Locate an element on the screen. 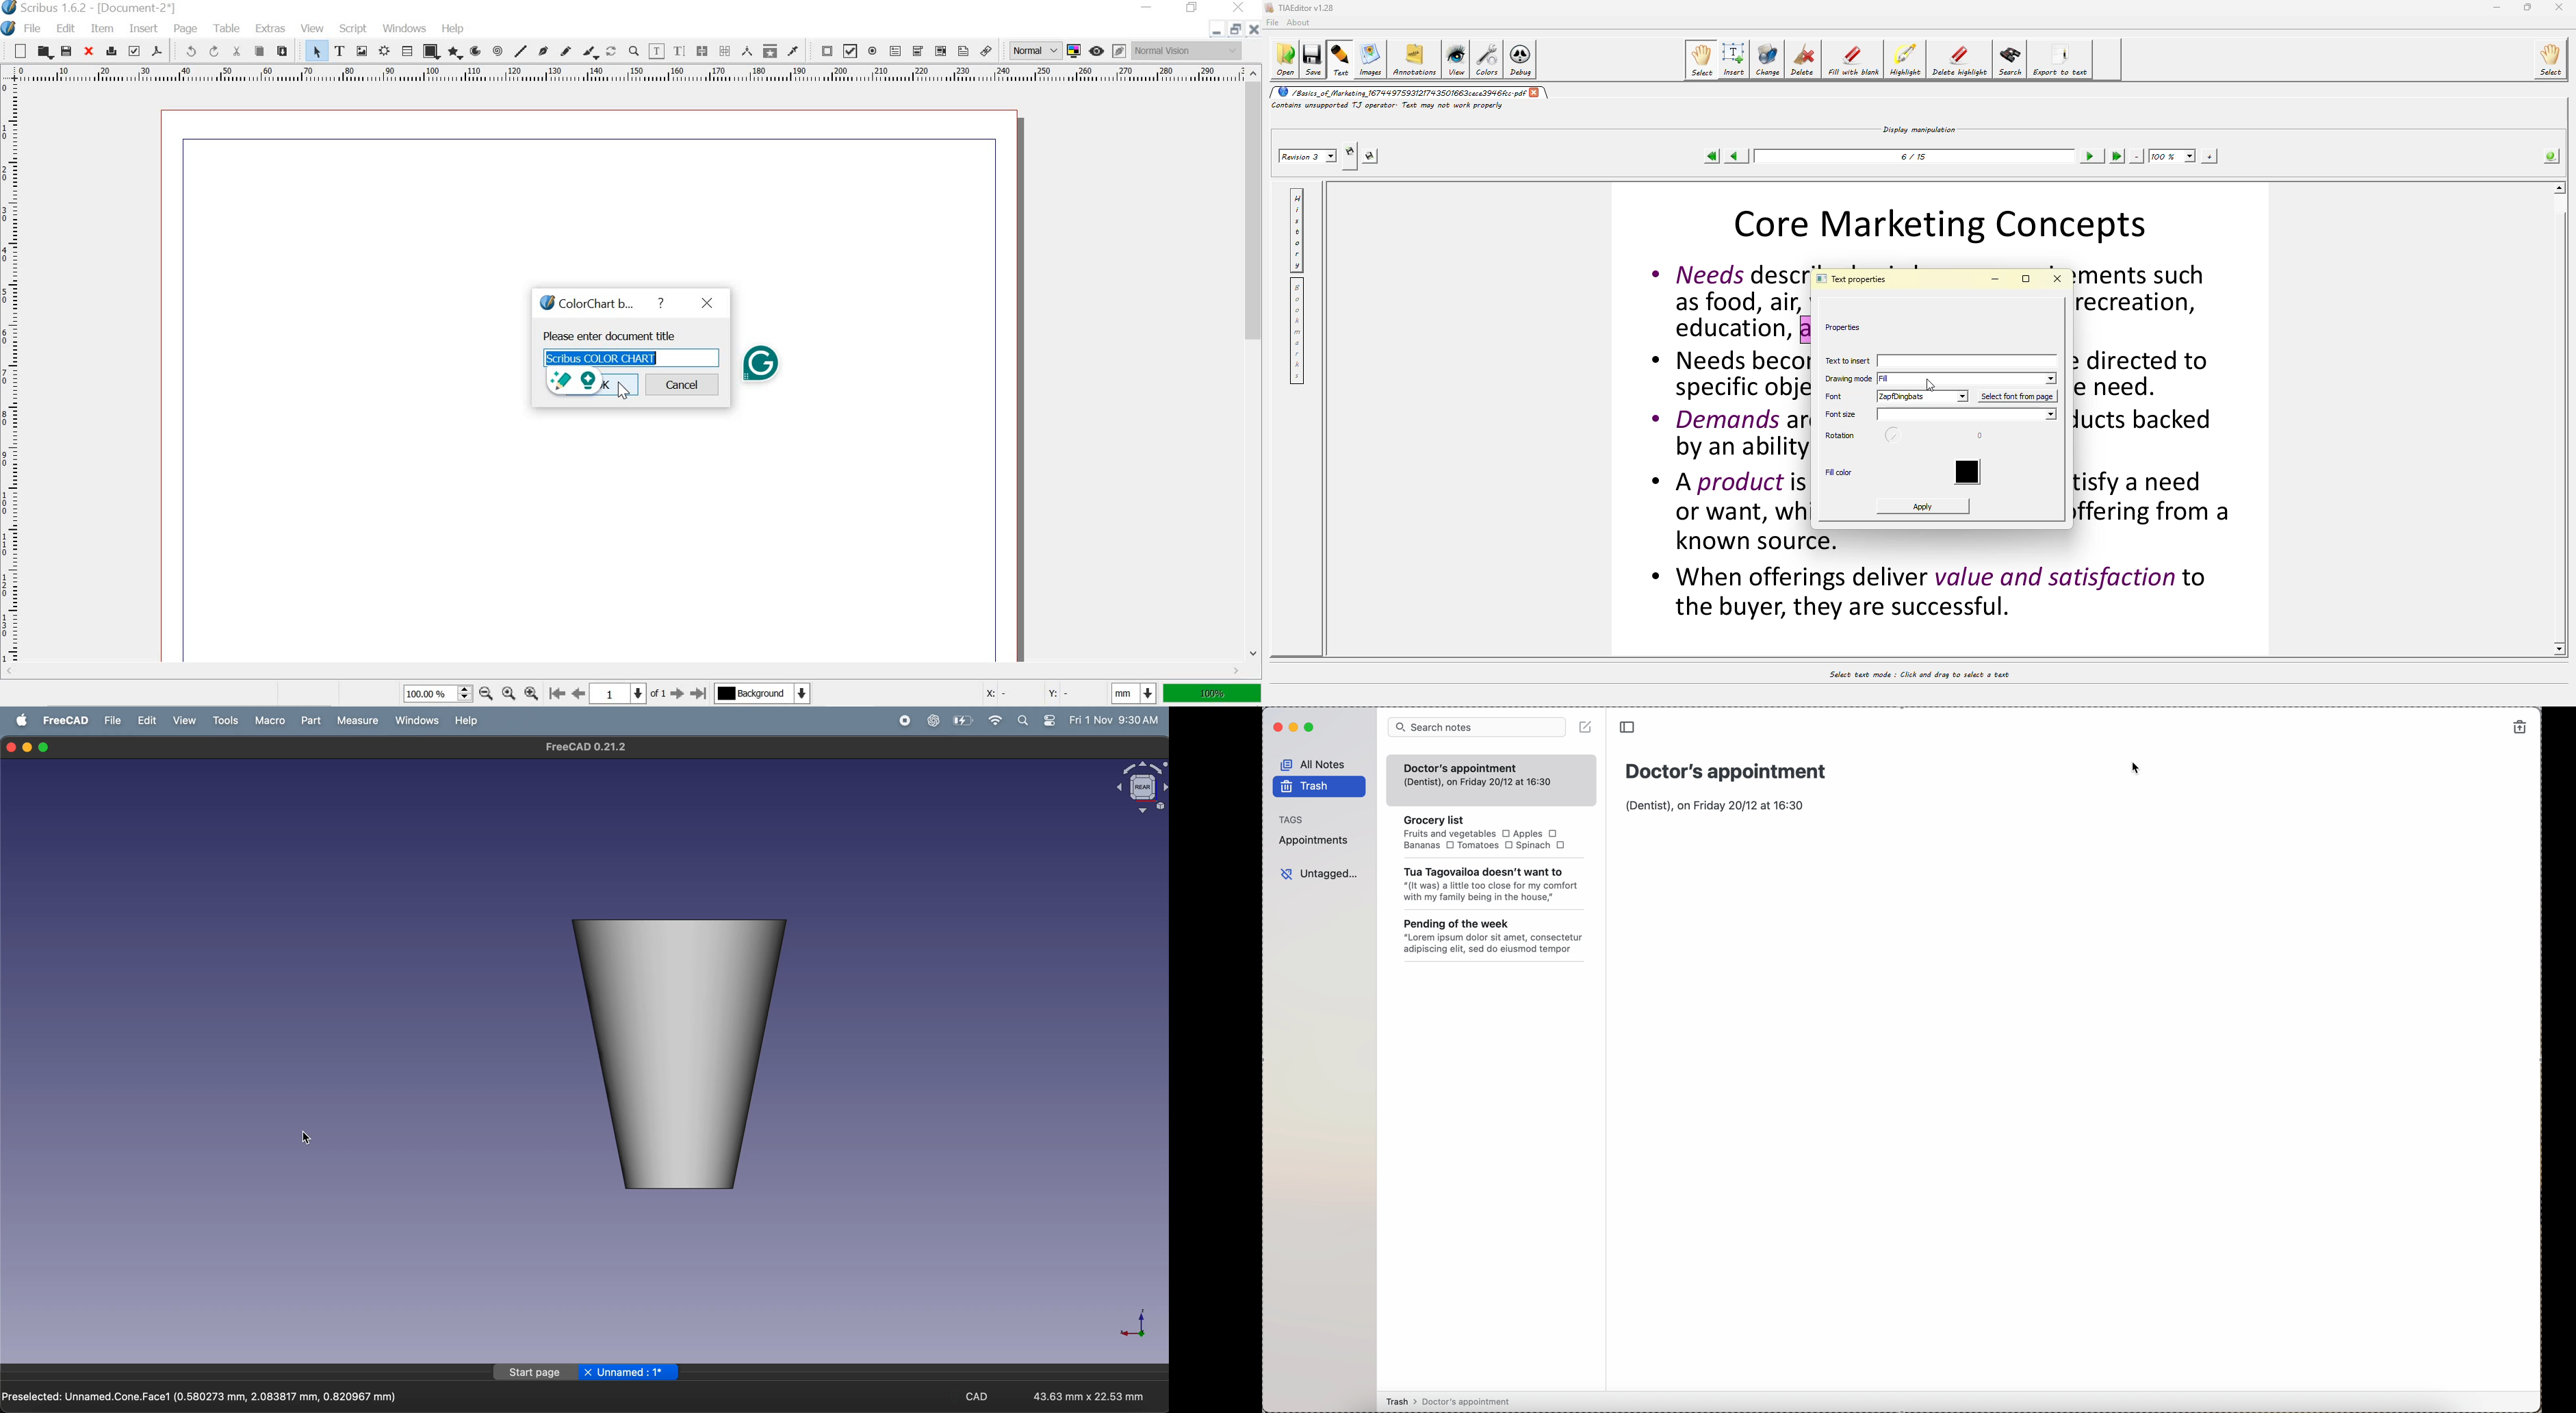 The image size is (2576, 1428). font size is located at coordinates (1965, 415).